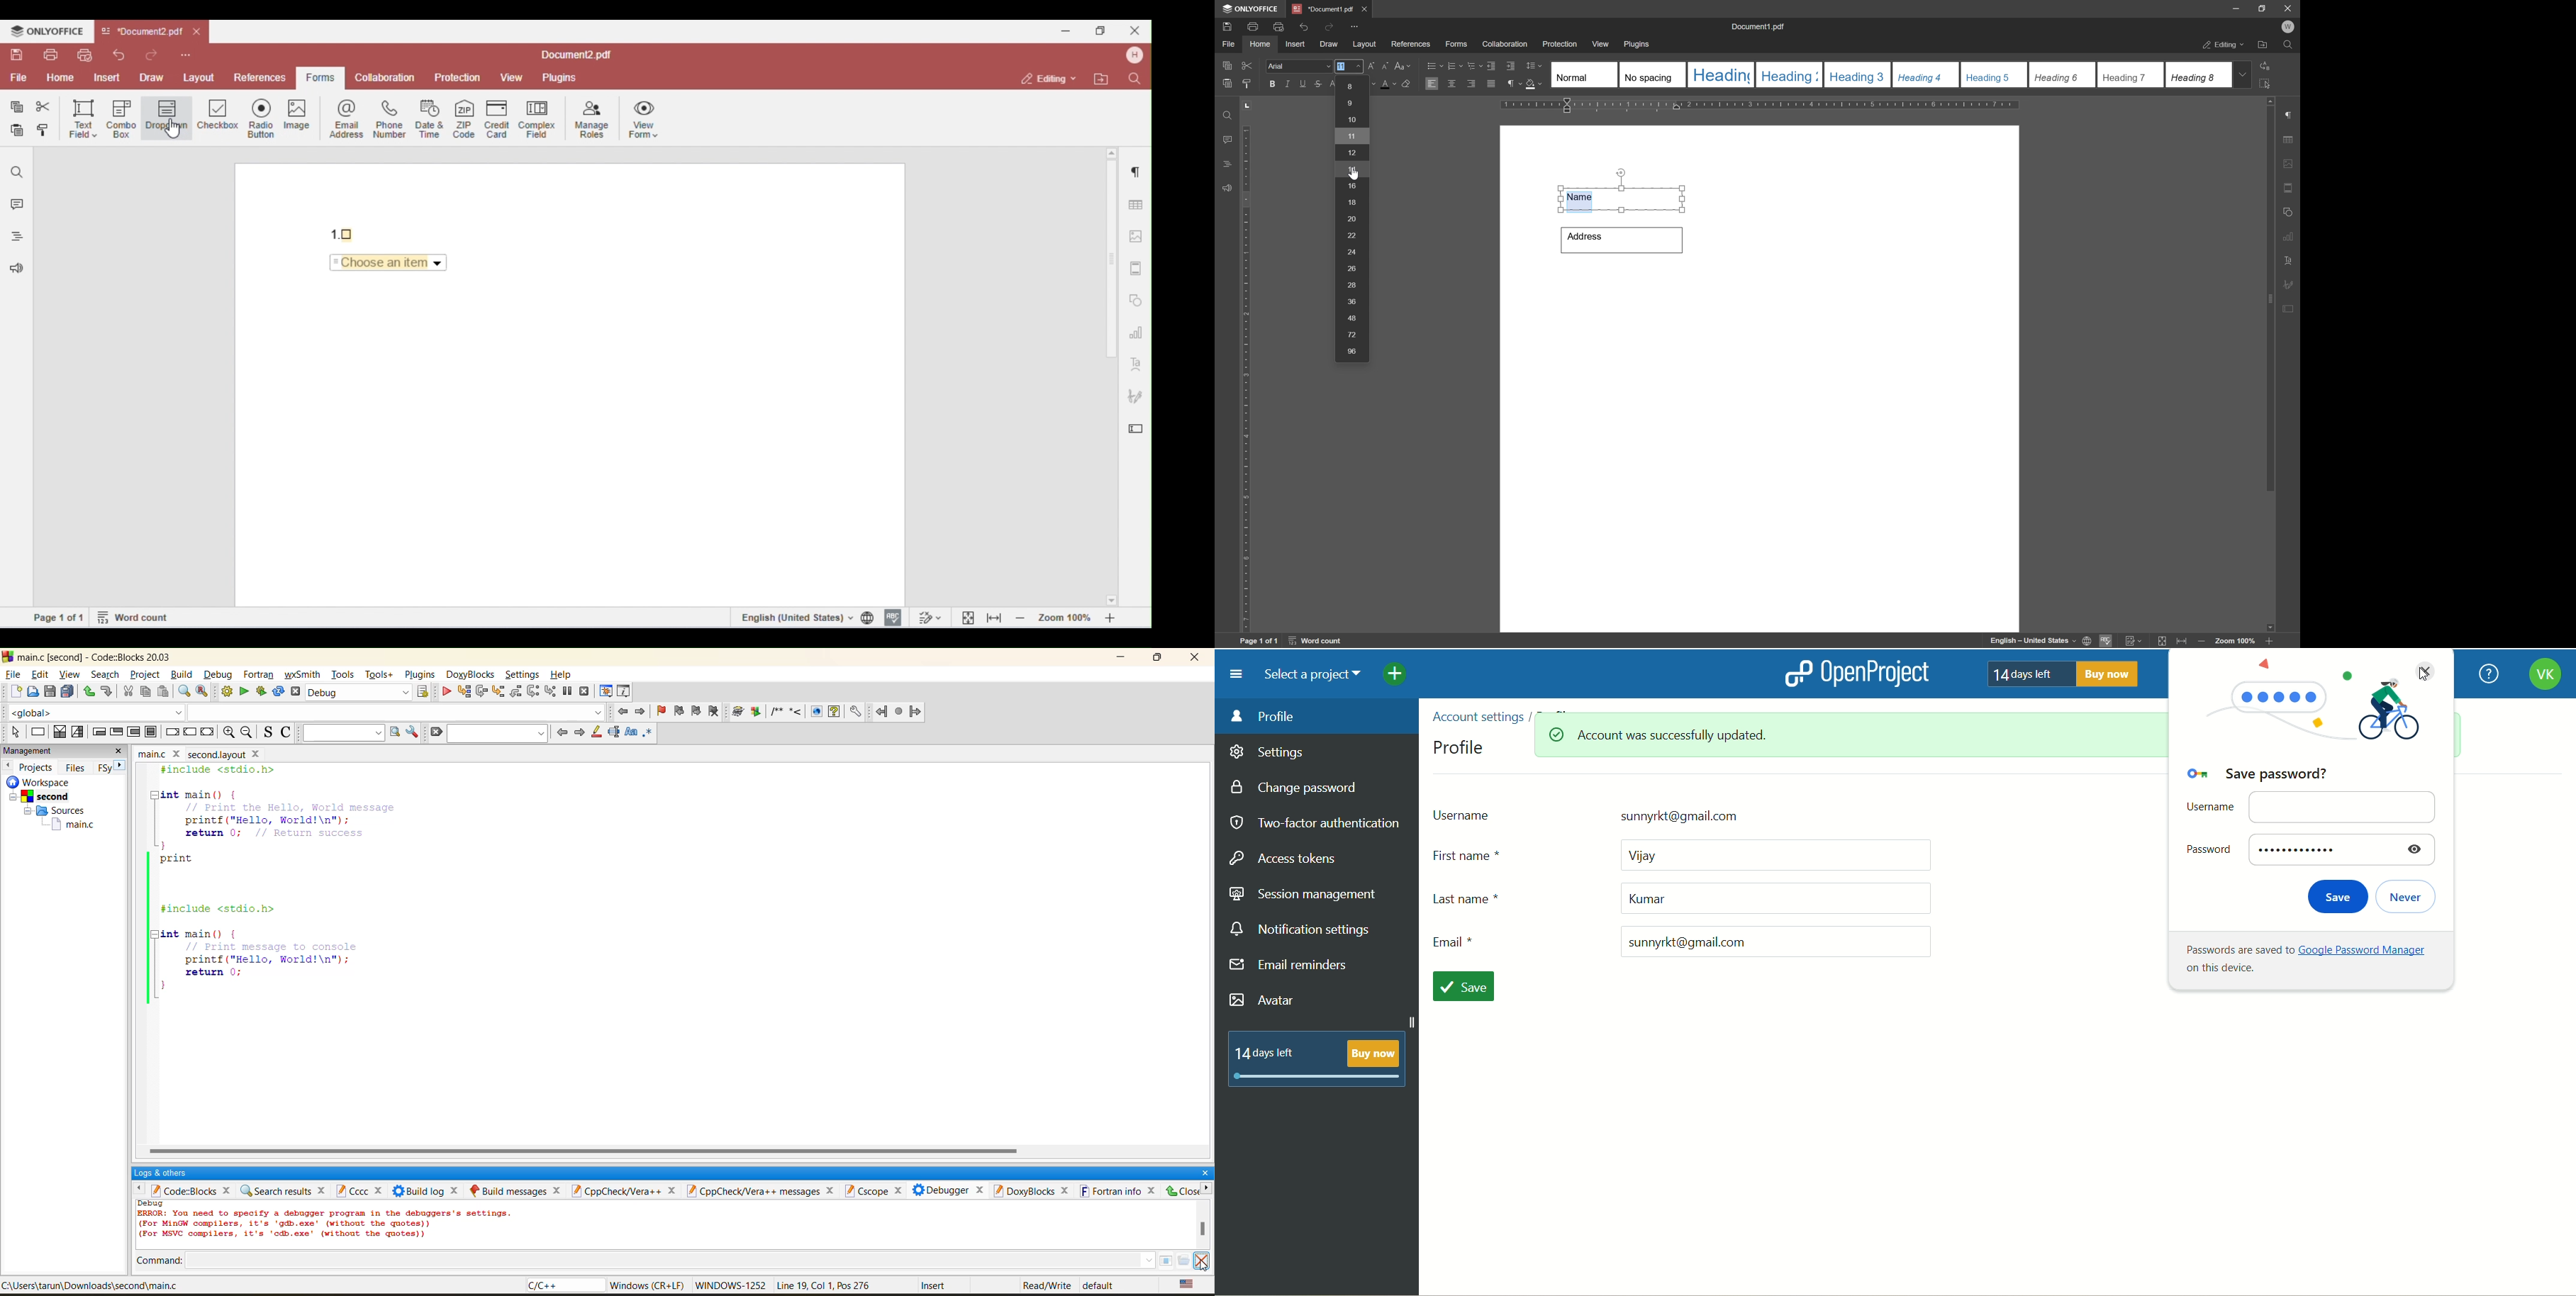 The height and width of the screenshot is (1316, 2576). What do you see at coordinates (220, 676) in the screenshot?
I see `debug` at bounding box center [220, 676].